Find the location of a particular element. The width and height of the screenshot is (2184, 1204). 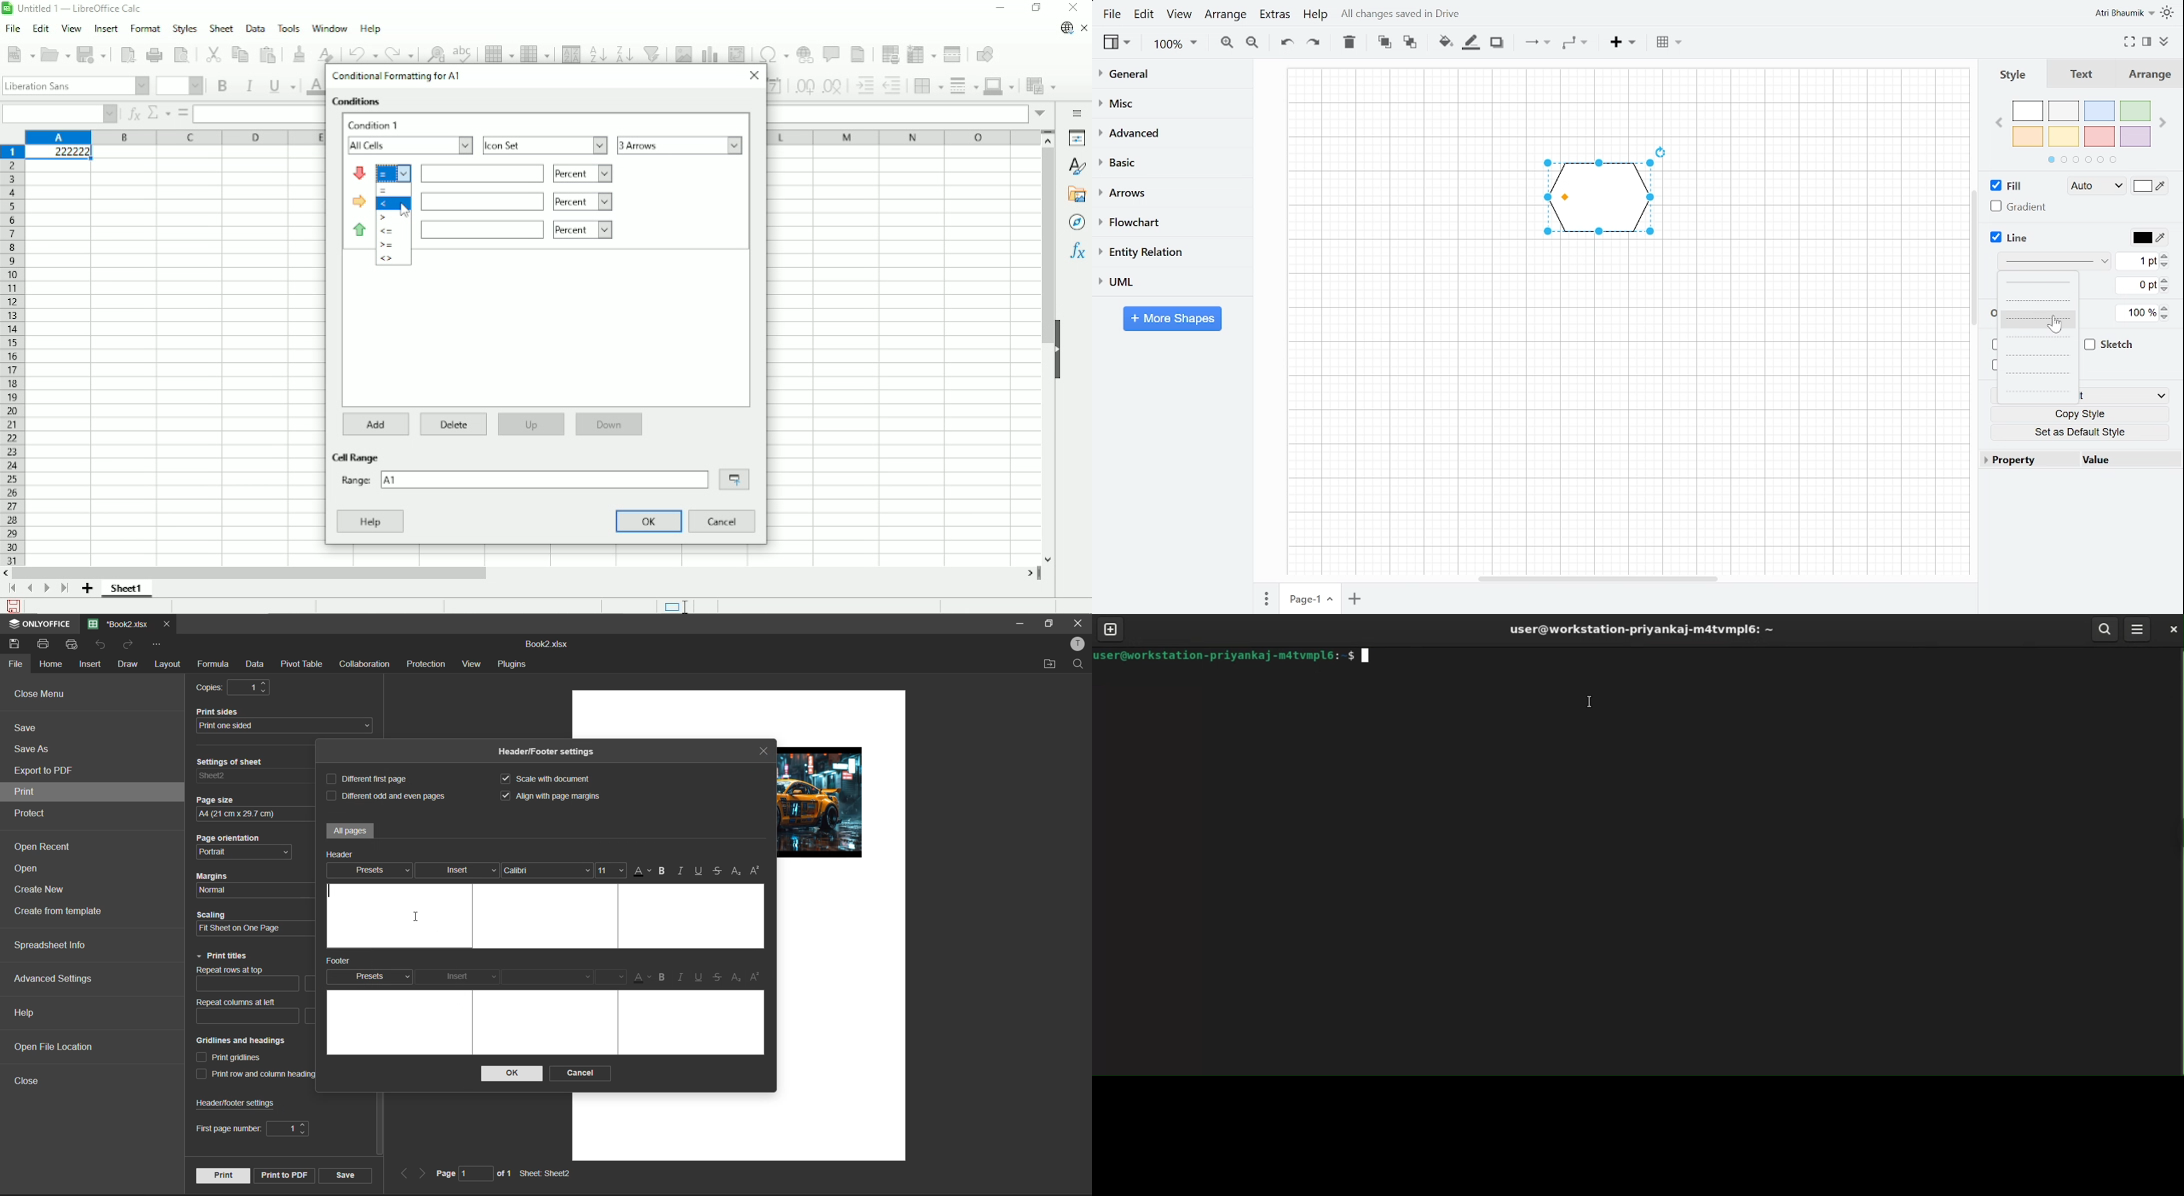

close tab is located at coordinates (166, 625).